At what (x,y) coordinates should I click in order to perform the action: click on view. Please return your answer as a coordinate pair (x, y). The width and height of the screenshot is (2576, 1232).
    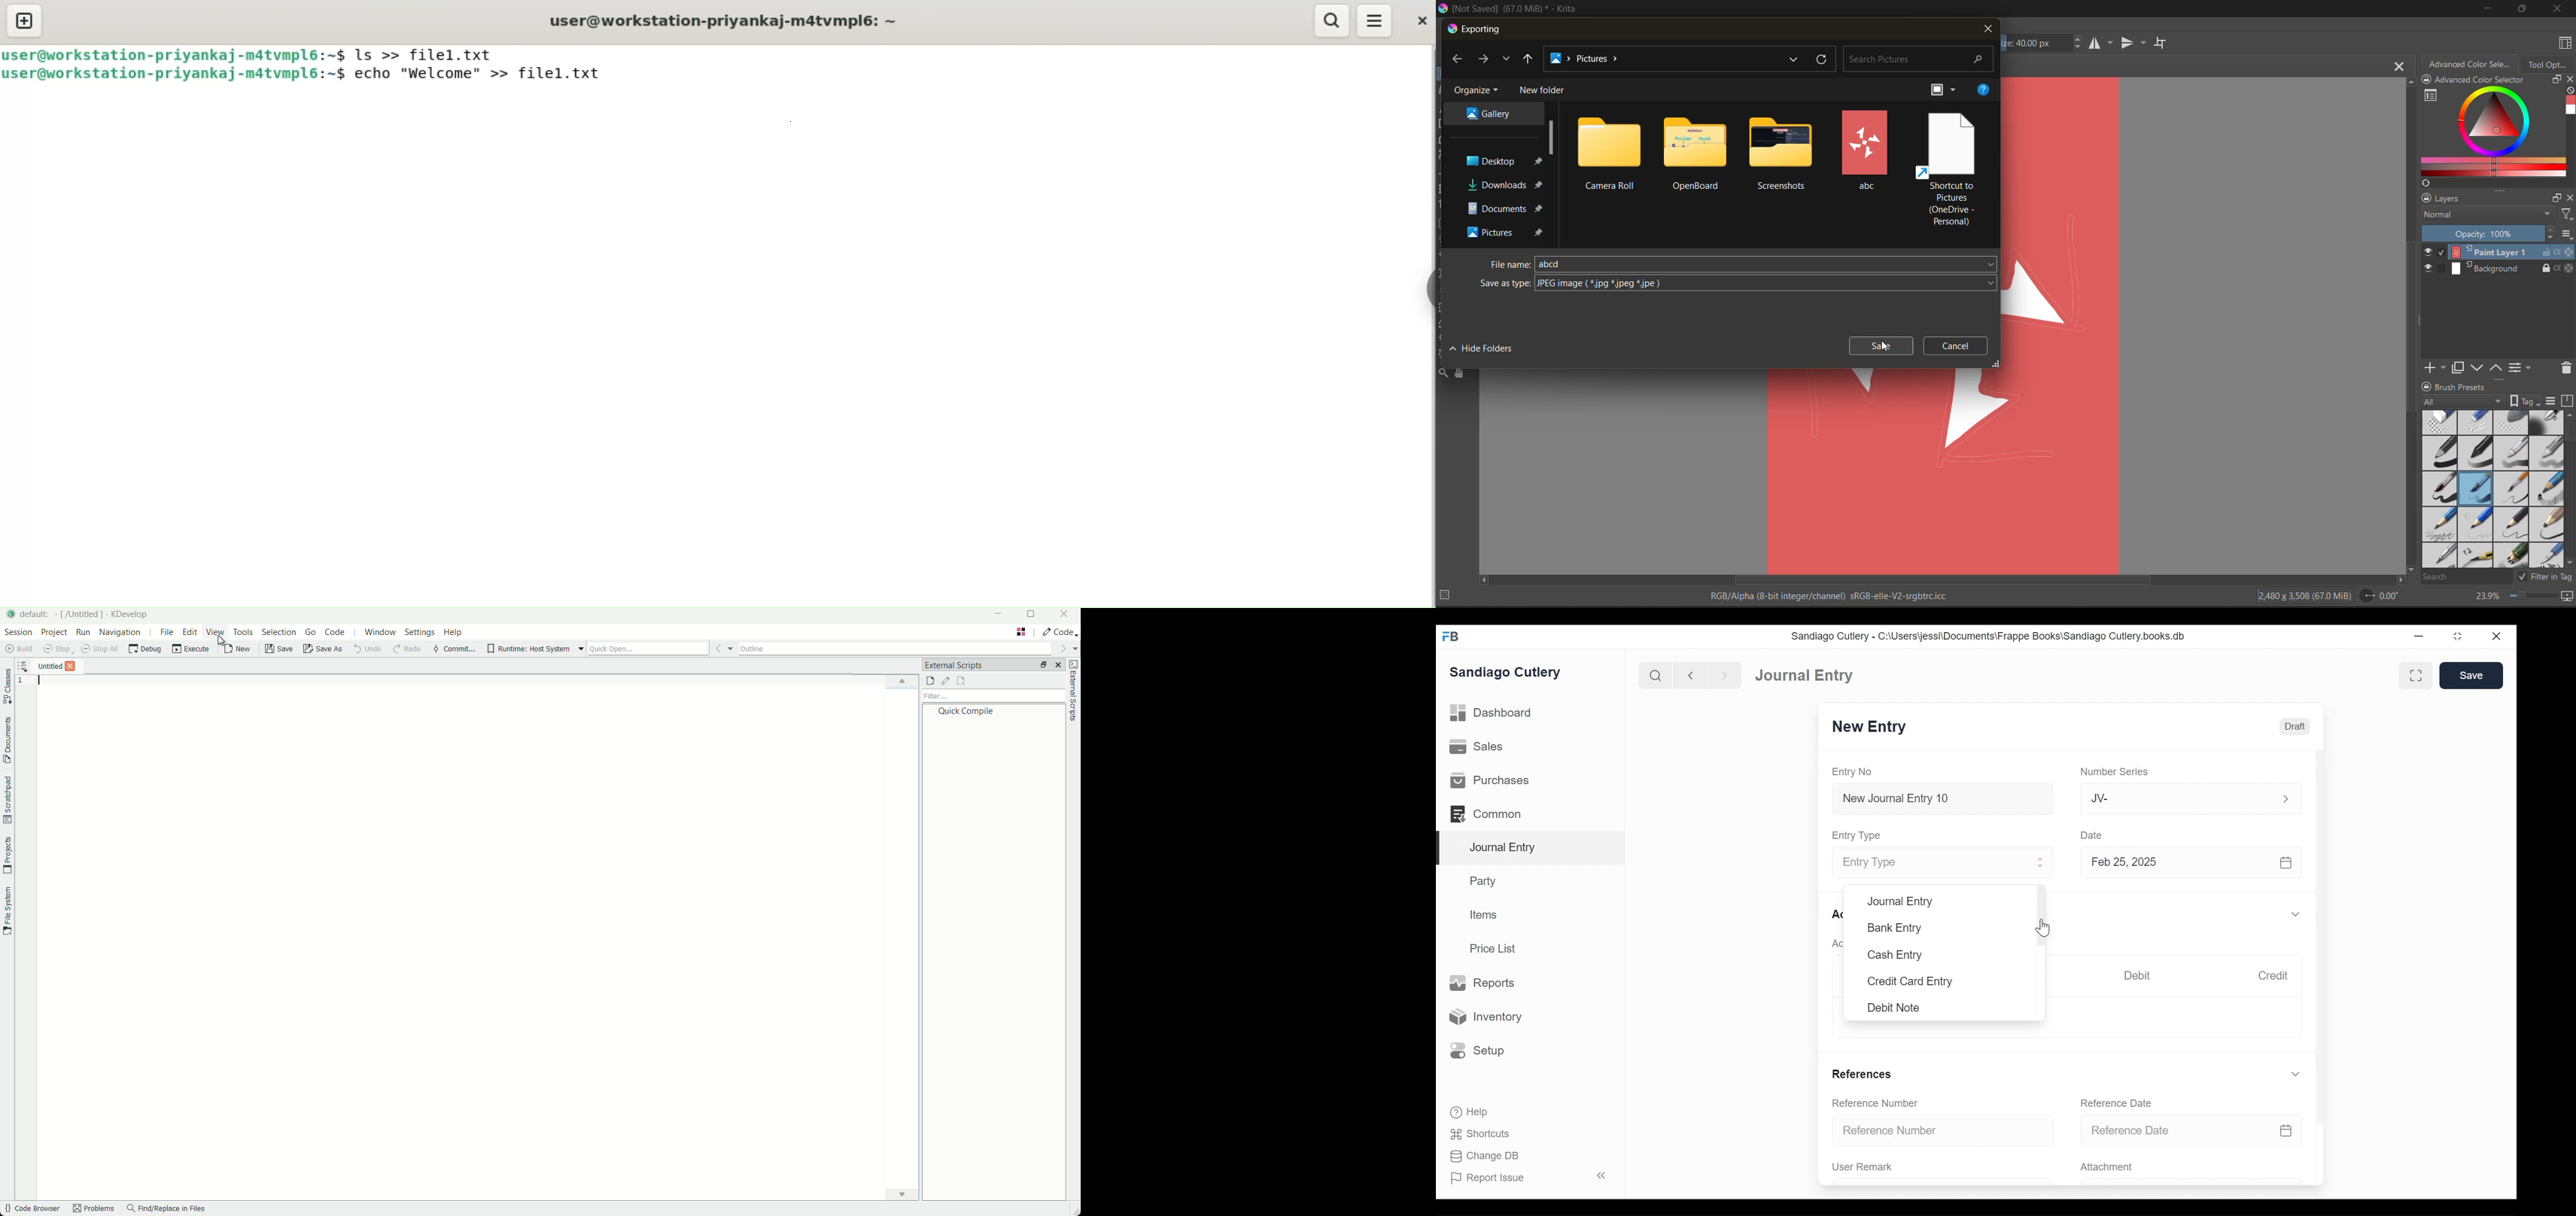
    Looking at the image, I should click on (215, 632).